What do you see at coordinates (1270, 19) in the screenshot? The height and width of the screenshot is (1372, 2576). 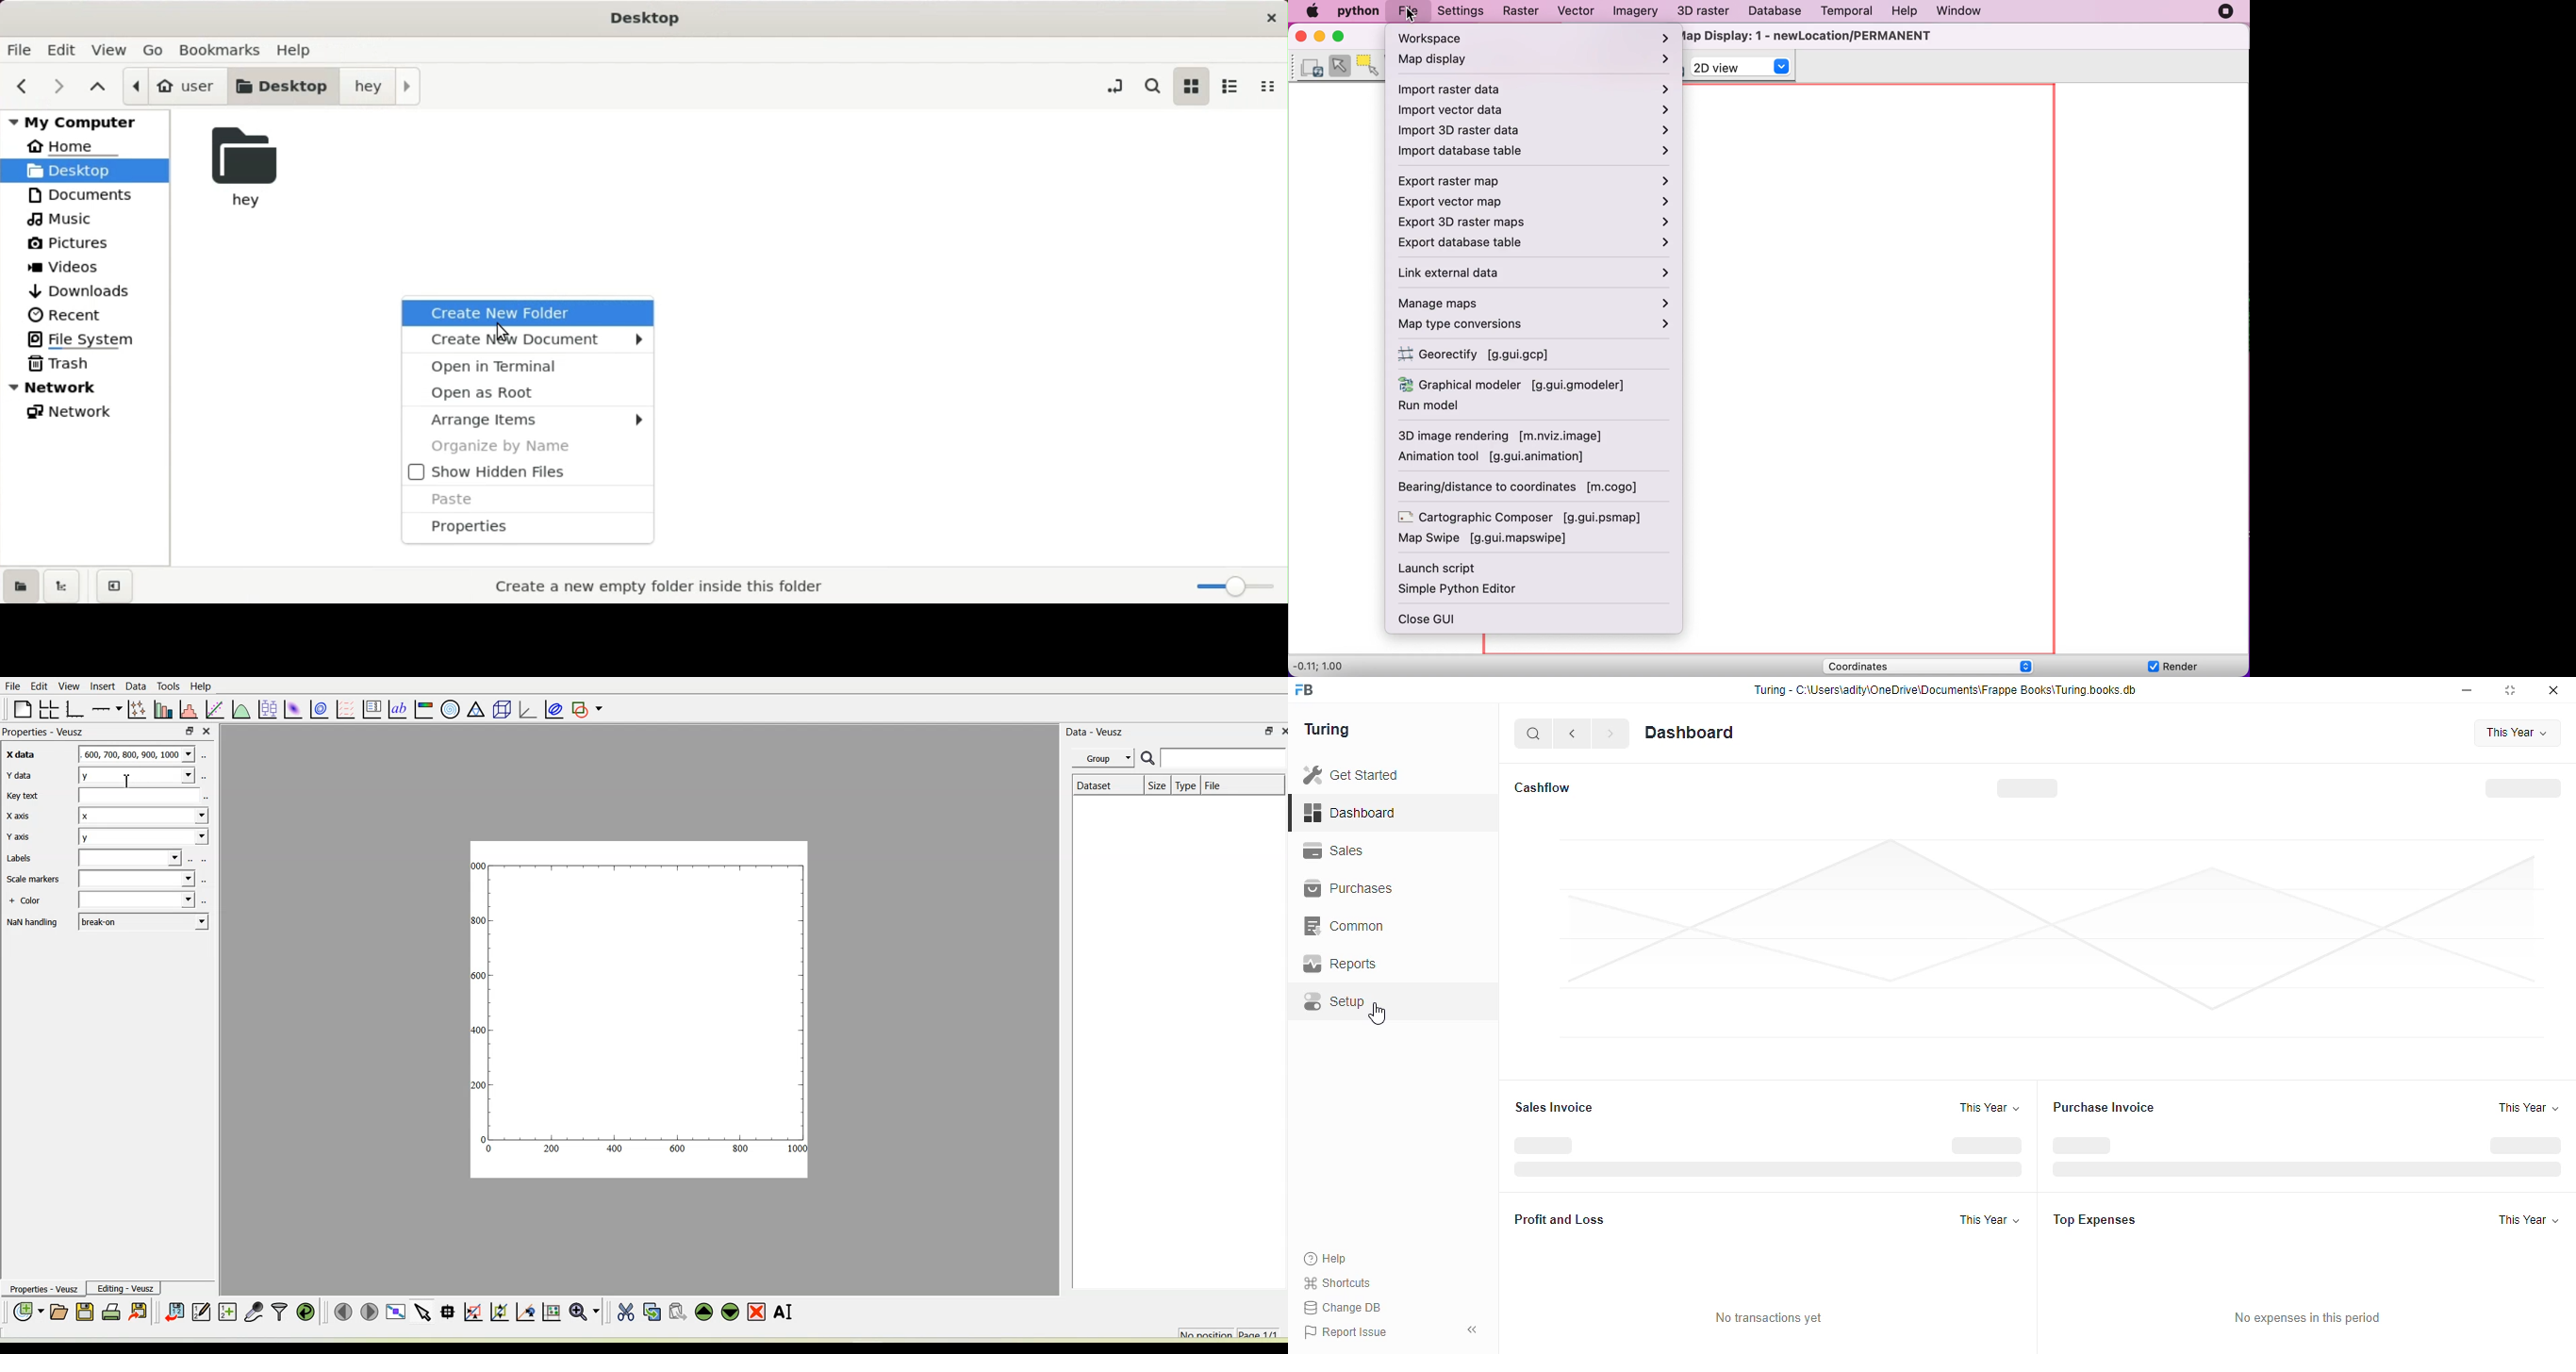 I see `close` at bounding box center [1270, 19].